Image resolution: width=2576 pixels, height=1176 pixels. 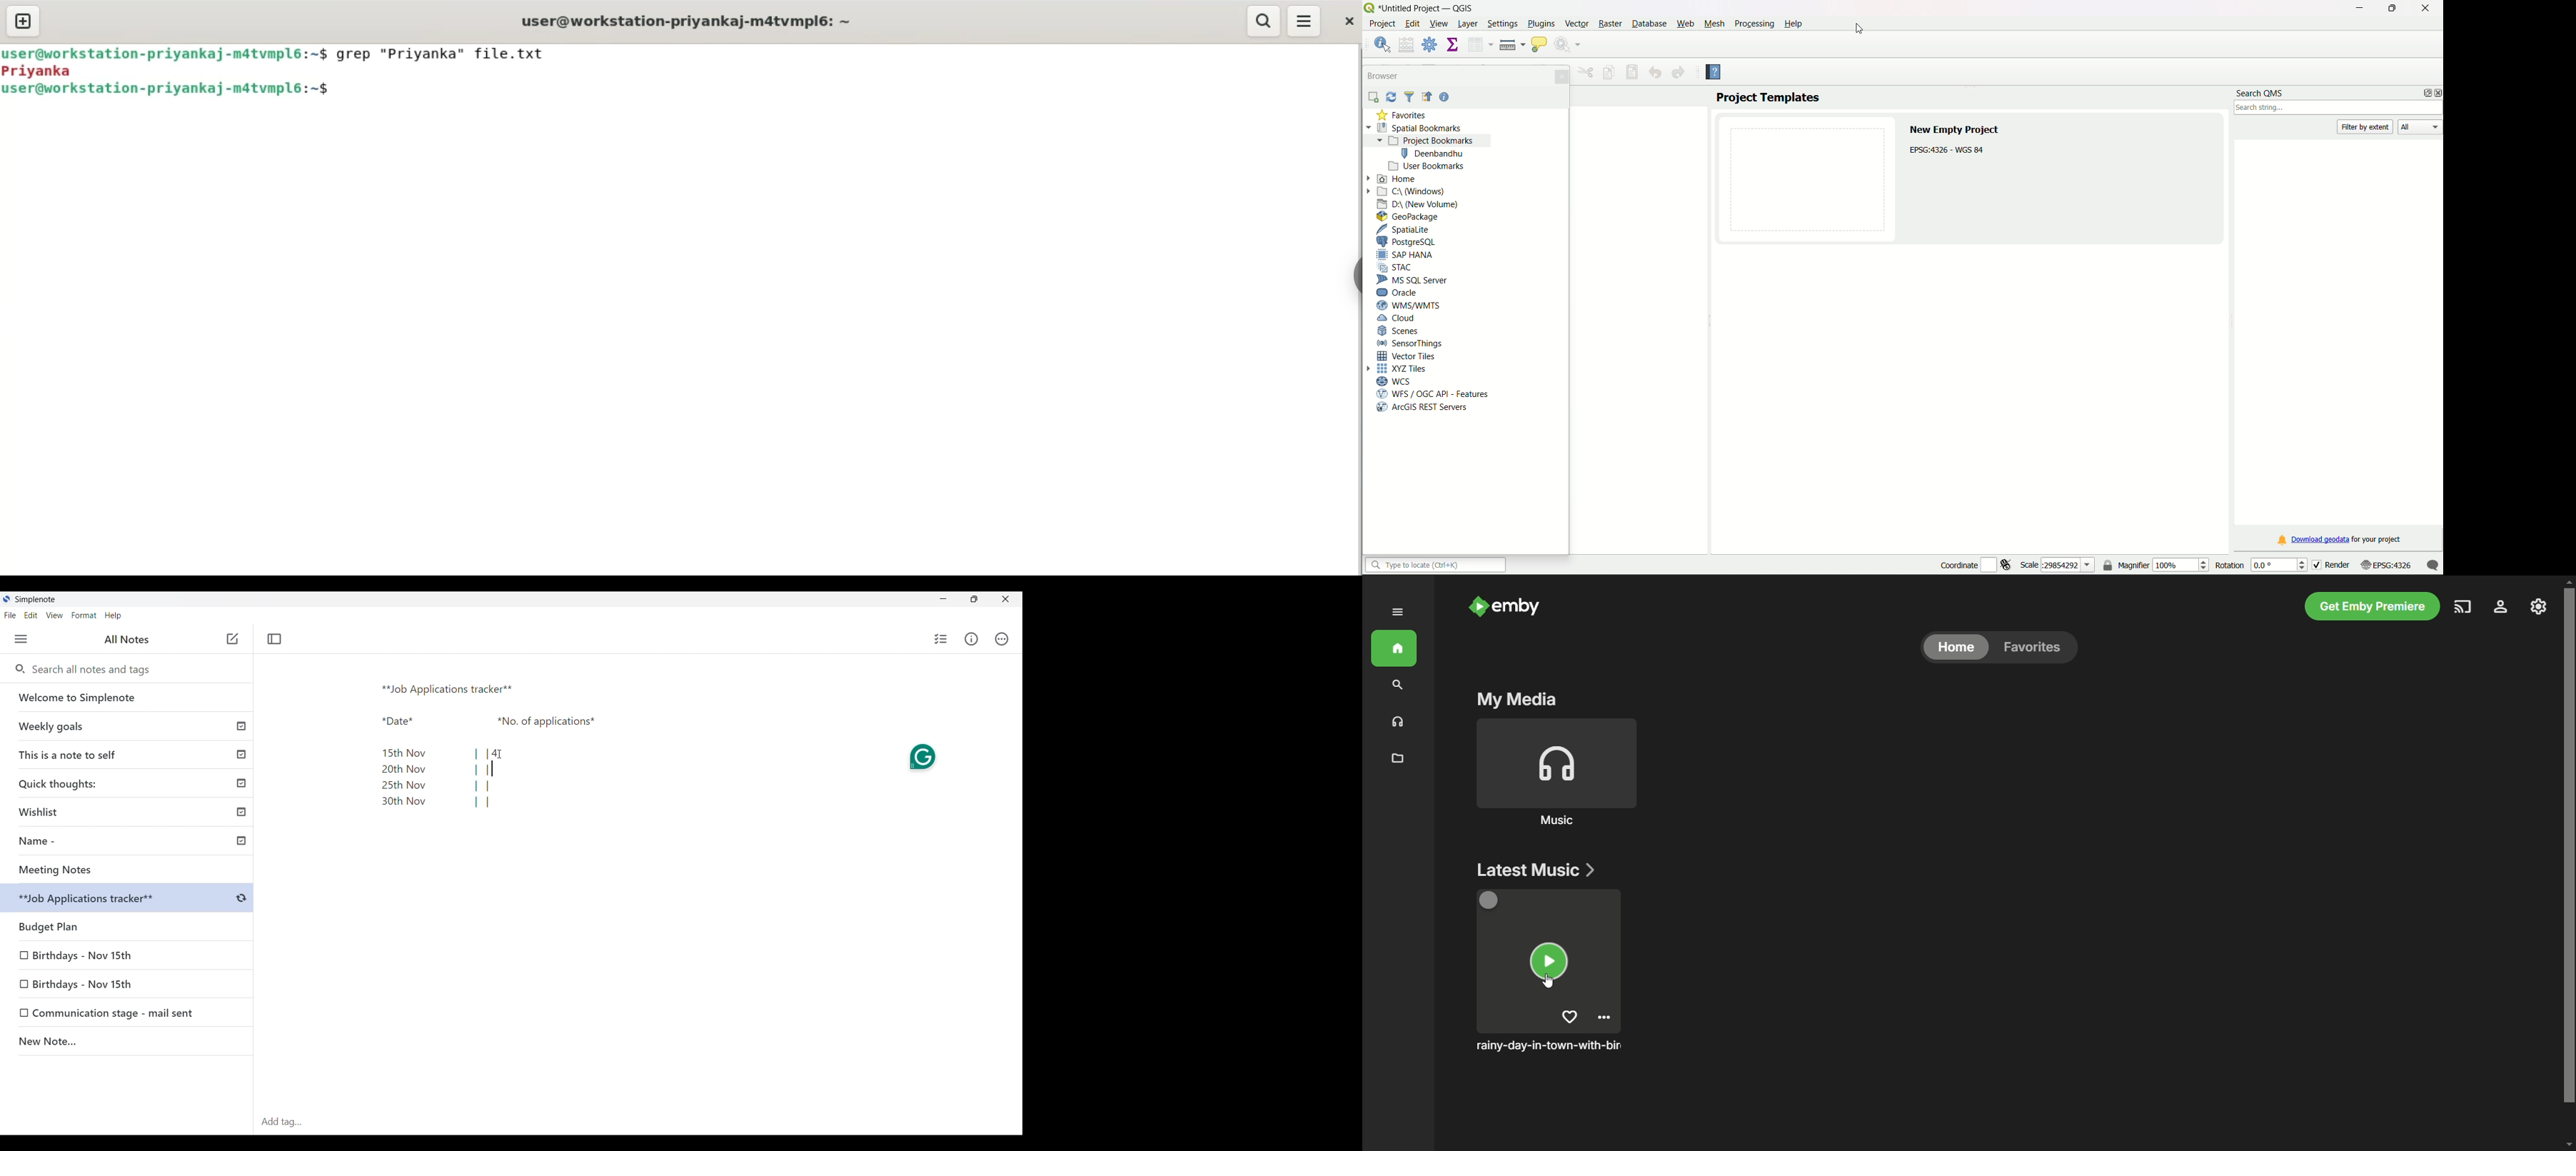 What do you see at coordinates (1406, 254) in the screenshot?
I see `SAP Hana` at bounding box center [1406, 254].